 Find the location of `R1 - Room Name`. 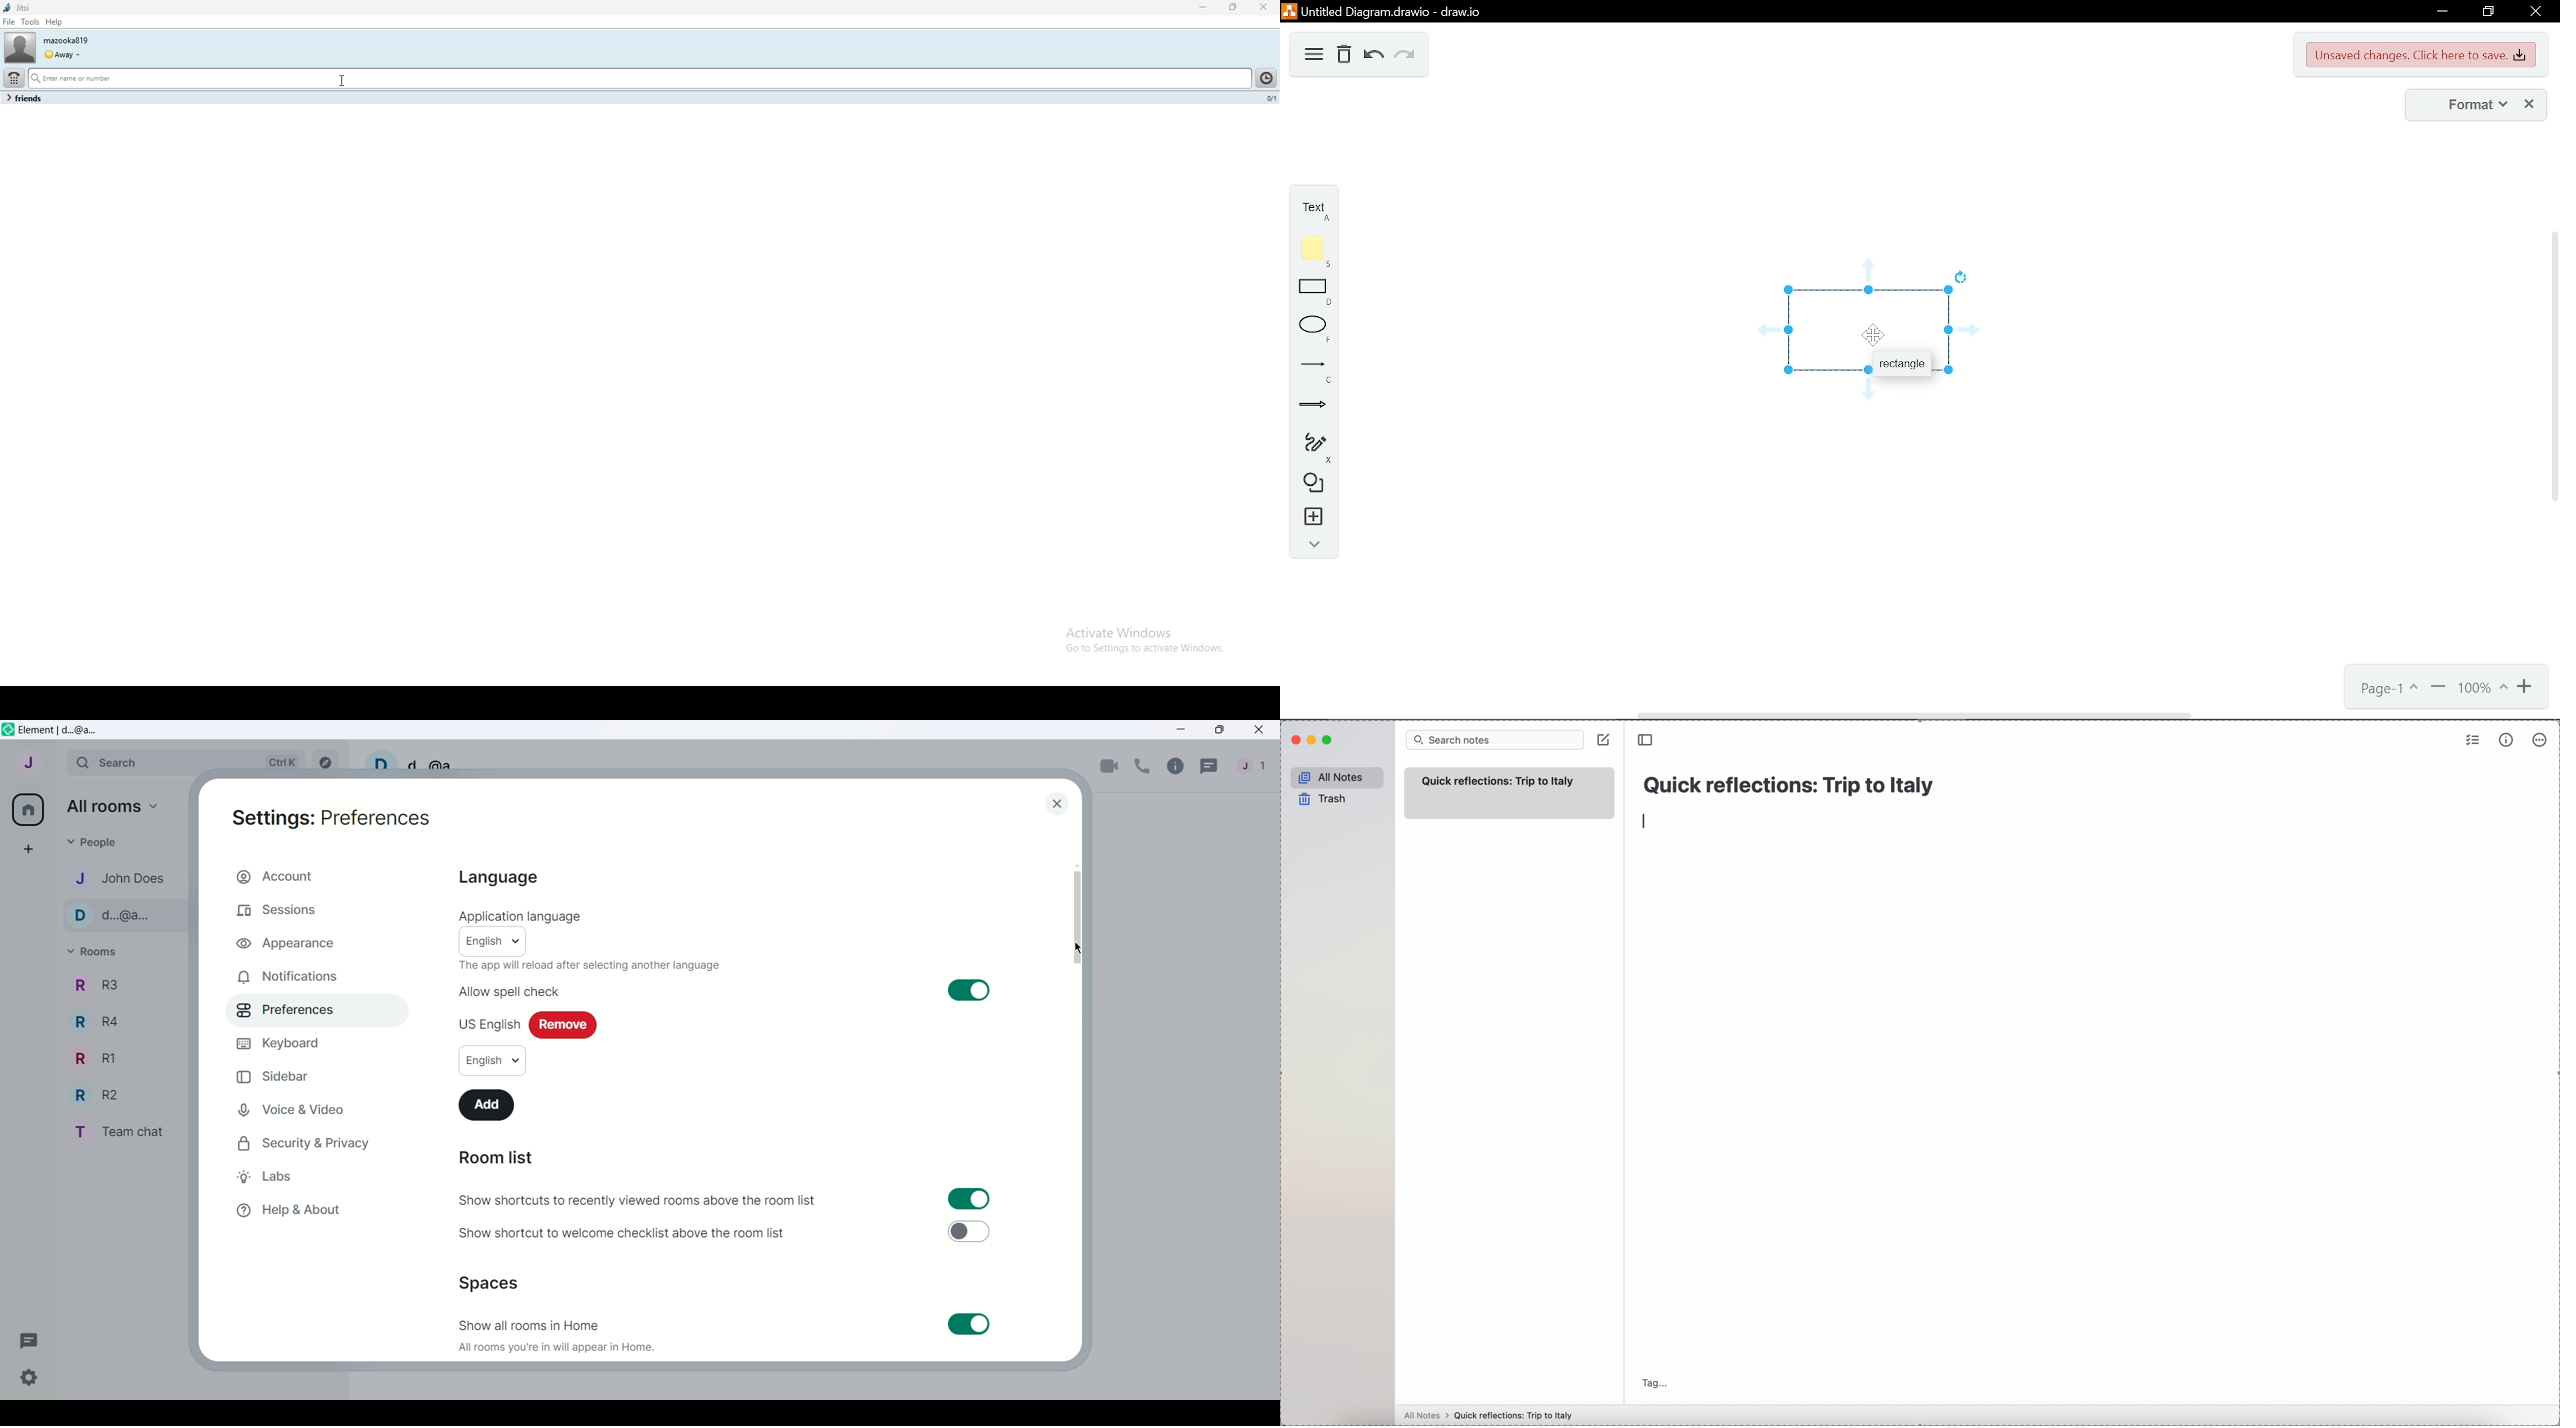

R1 - Room Name is located at coordinates (98, 1058).